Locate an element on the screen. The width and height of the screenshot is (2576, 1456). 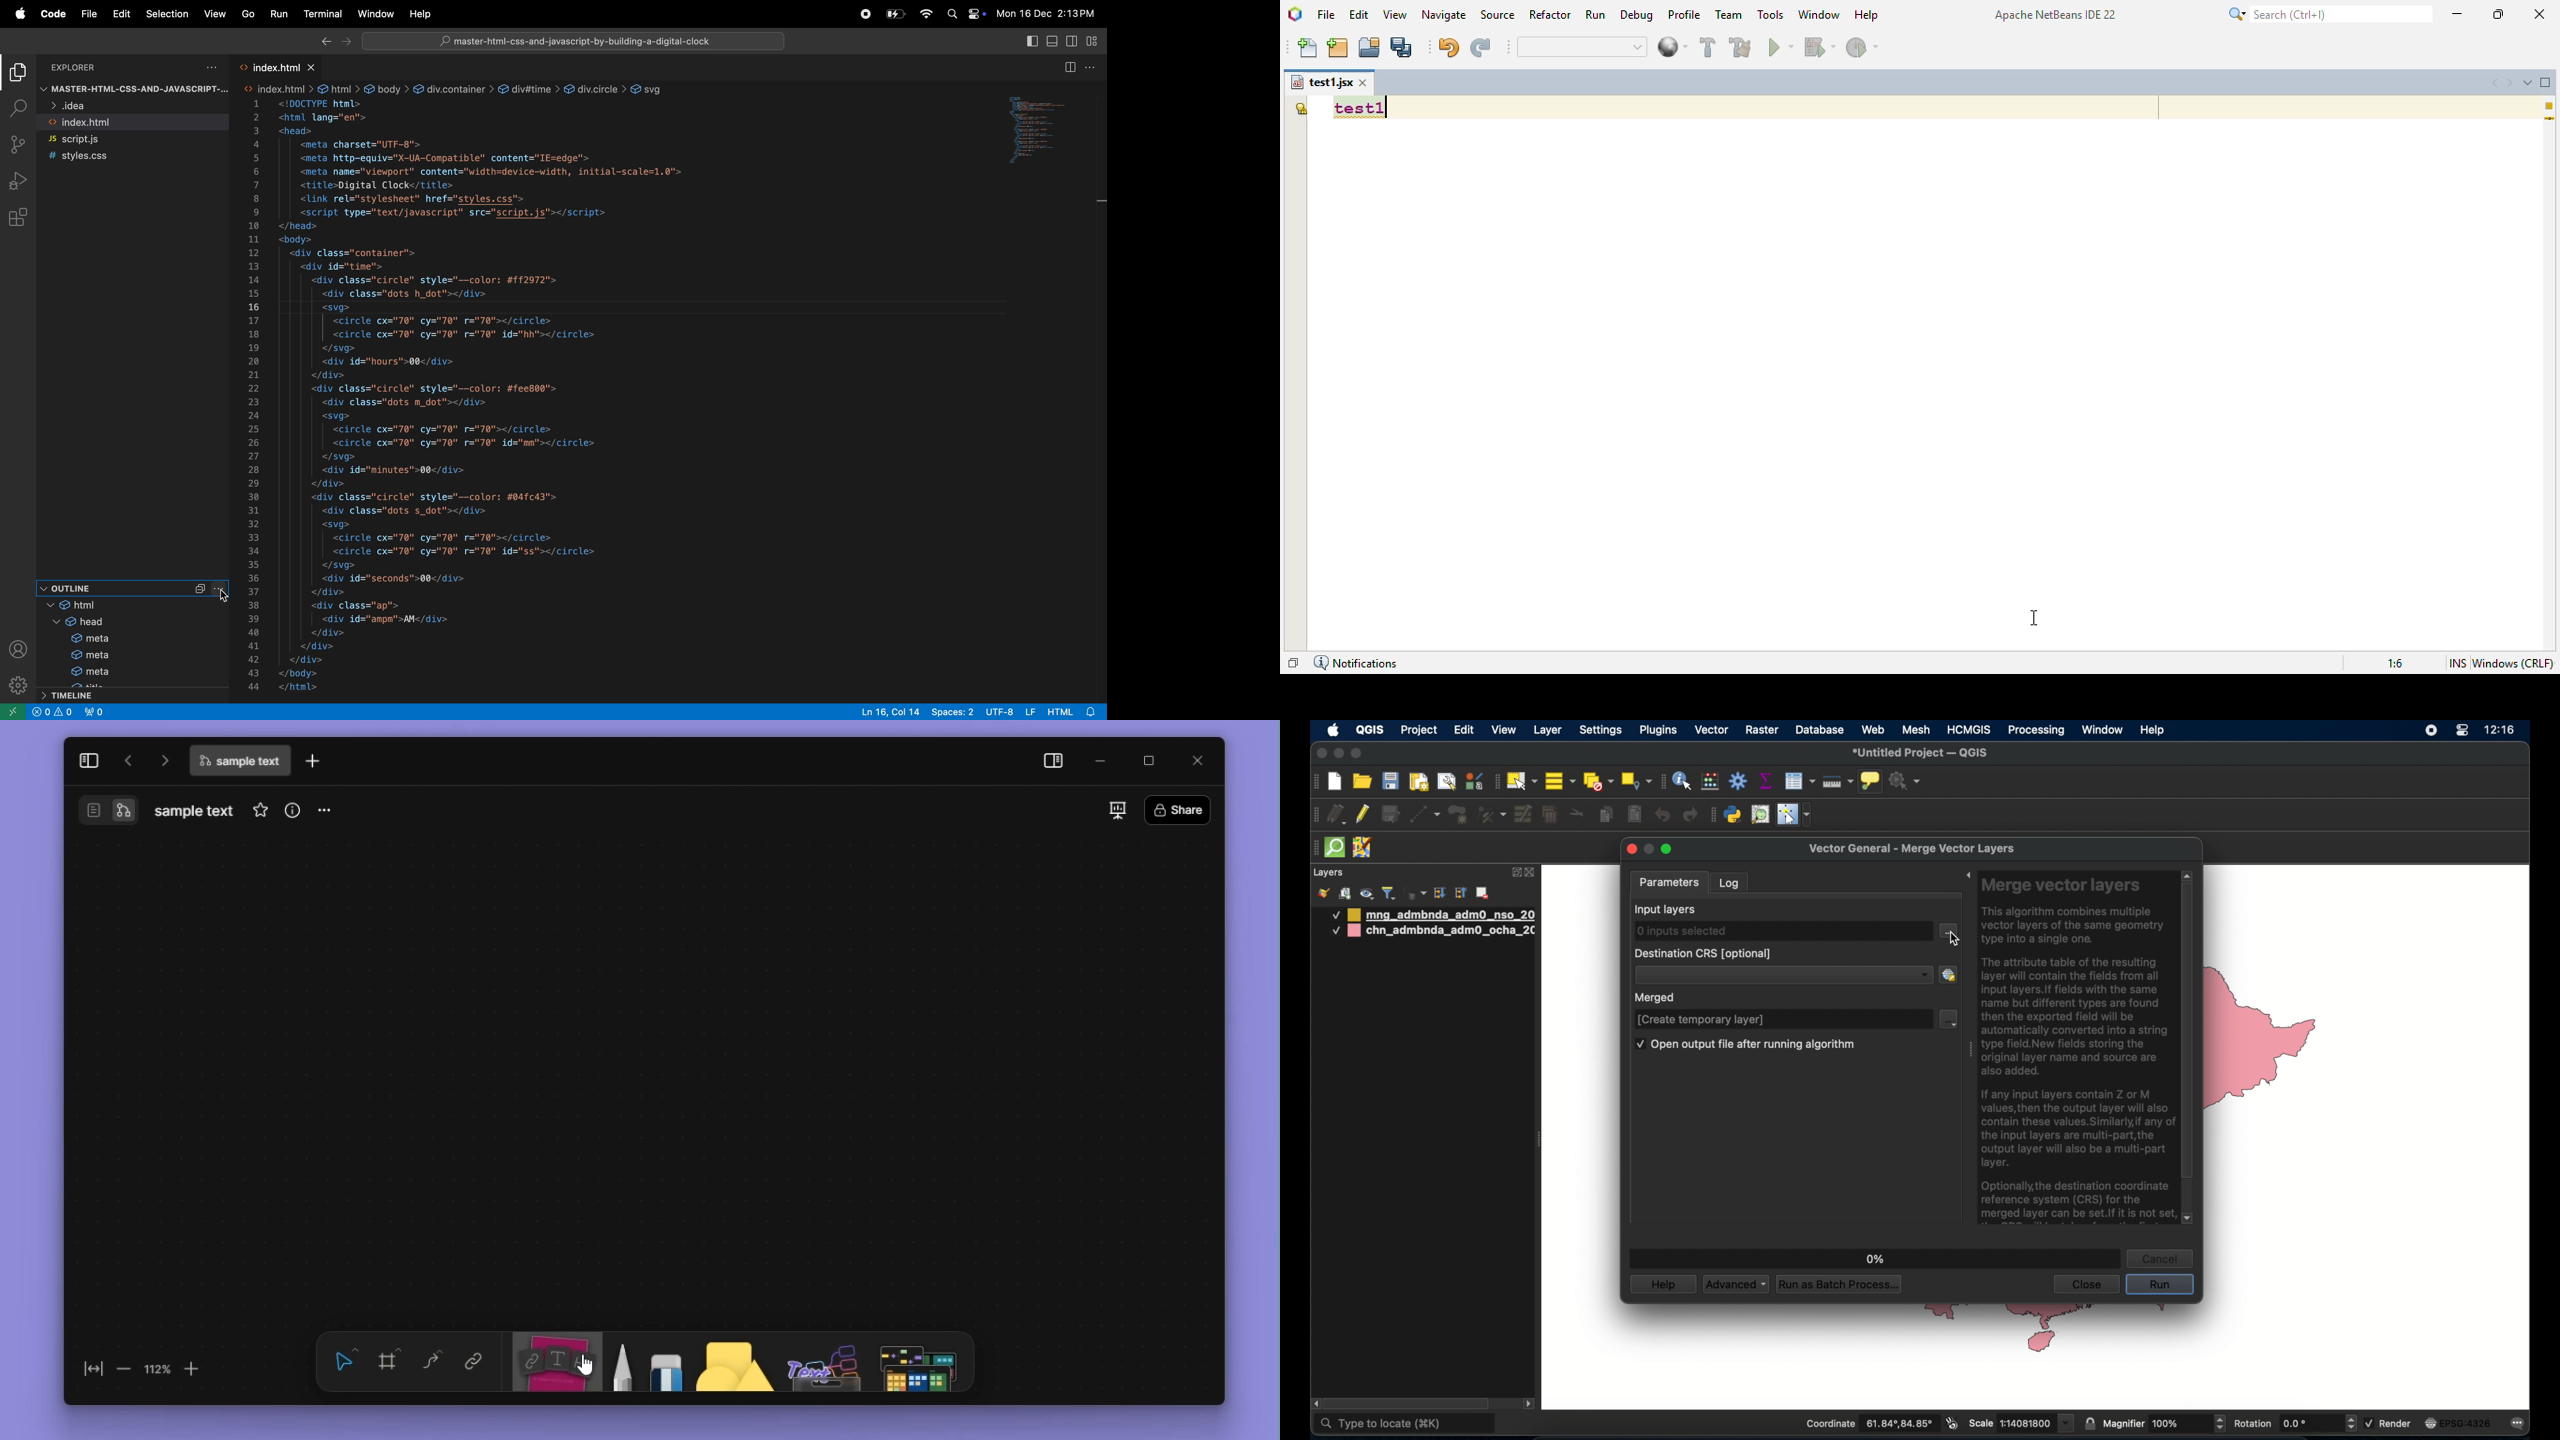
terminal is located at coordinates (323, 17).